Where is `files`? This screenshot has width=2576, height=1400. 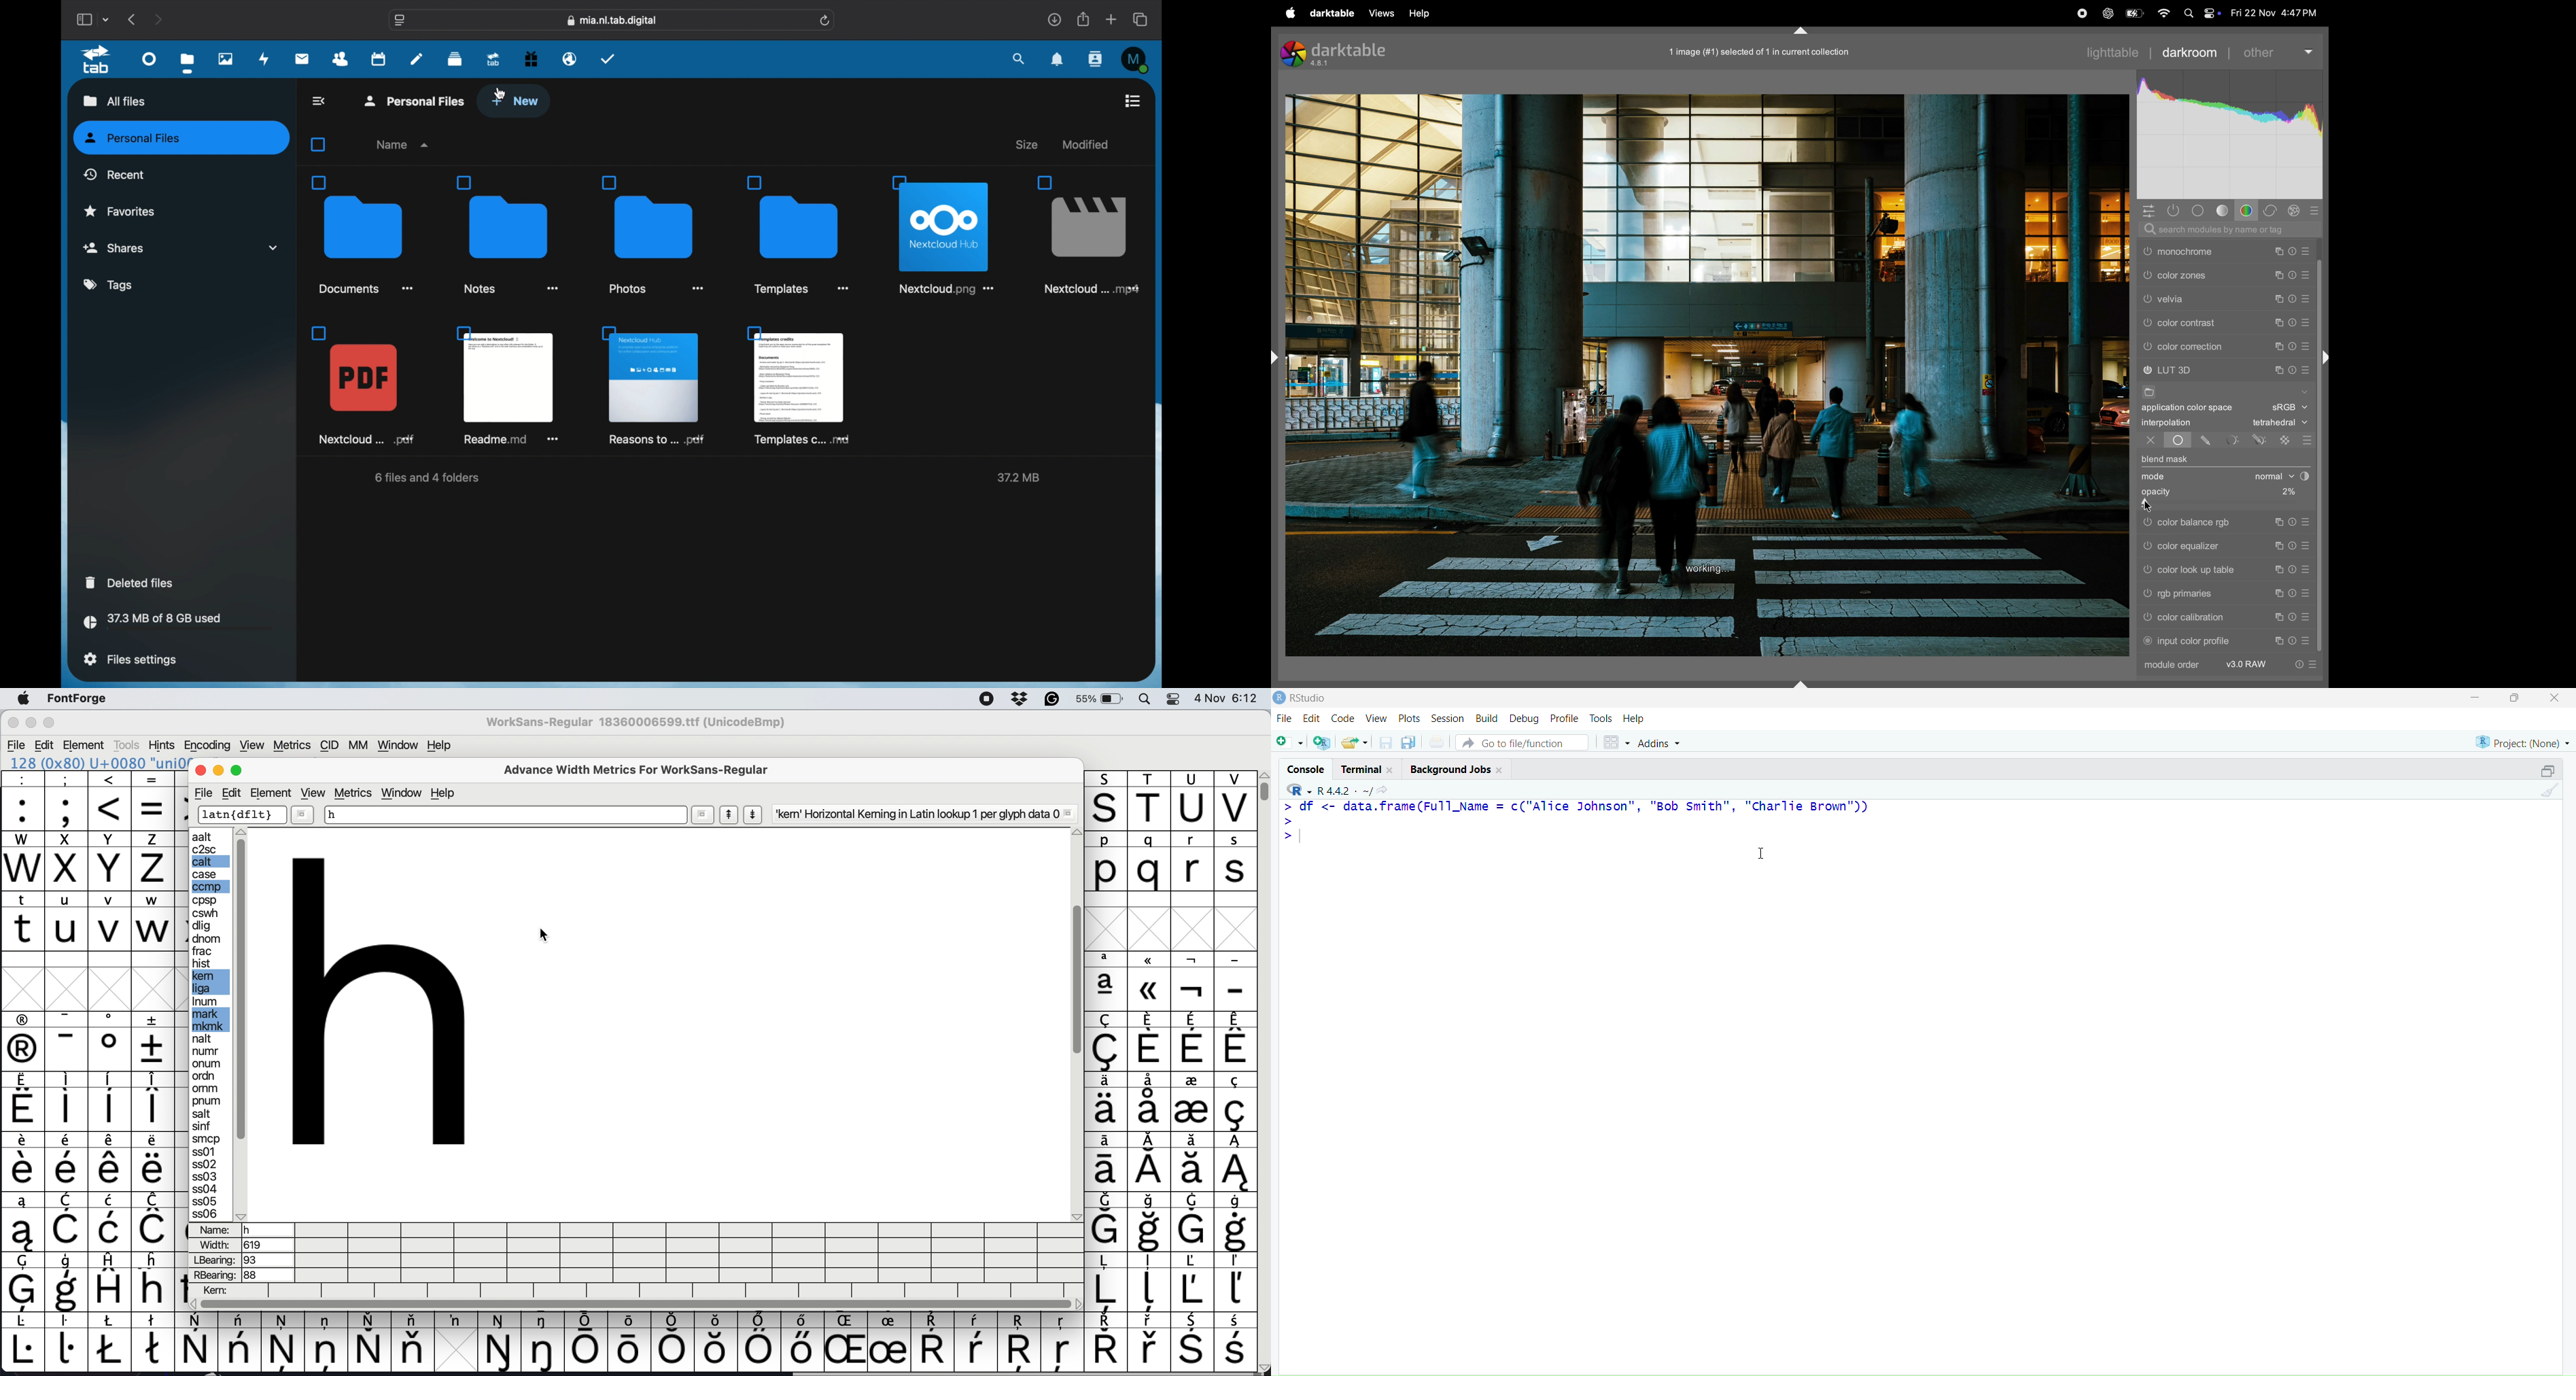 files is located at coordinates (187, 62).